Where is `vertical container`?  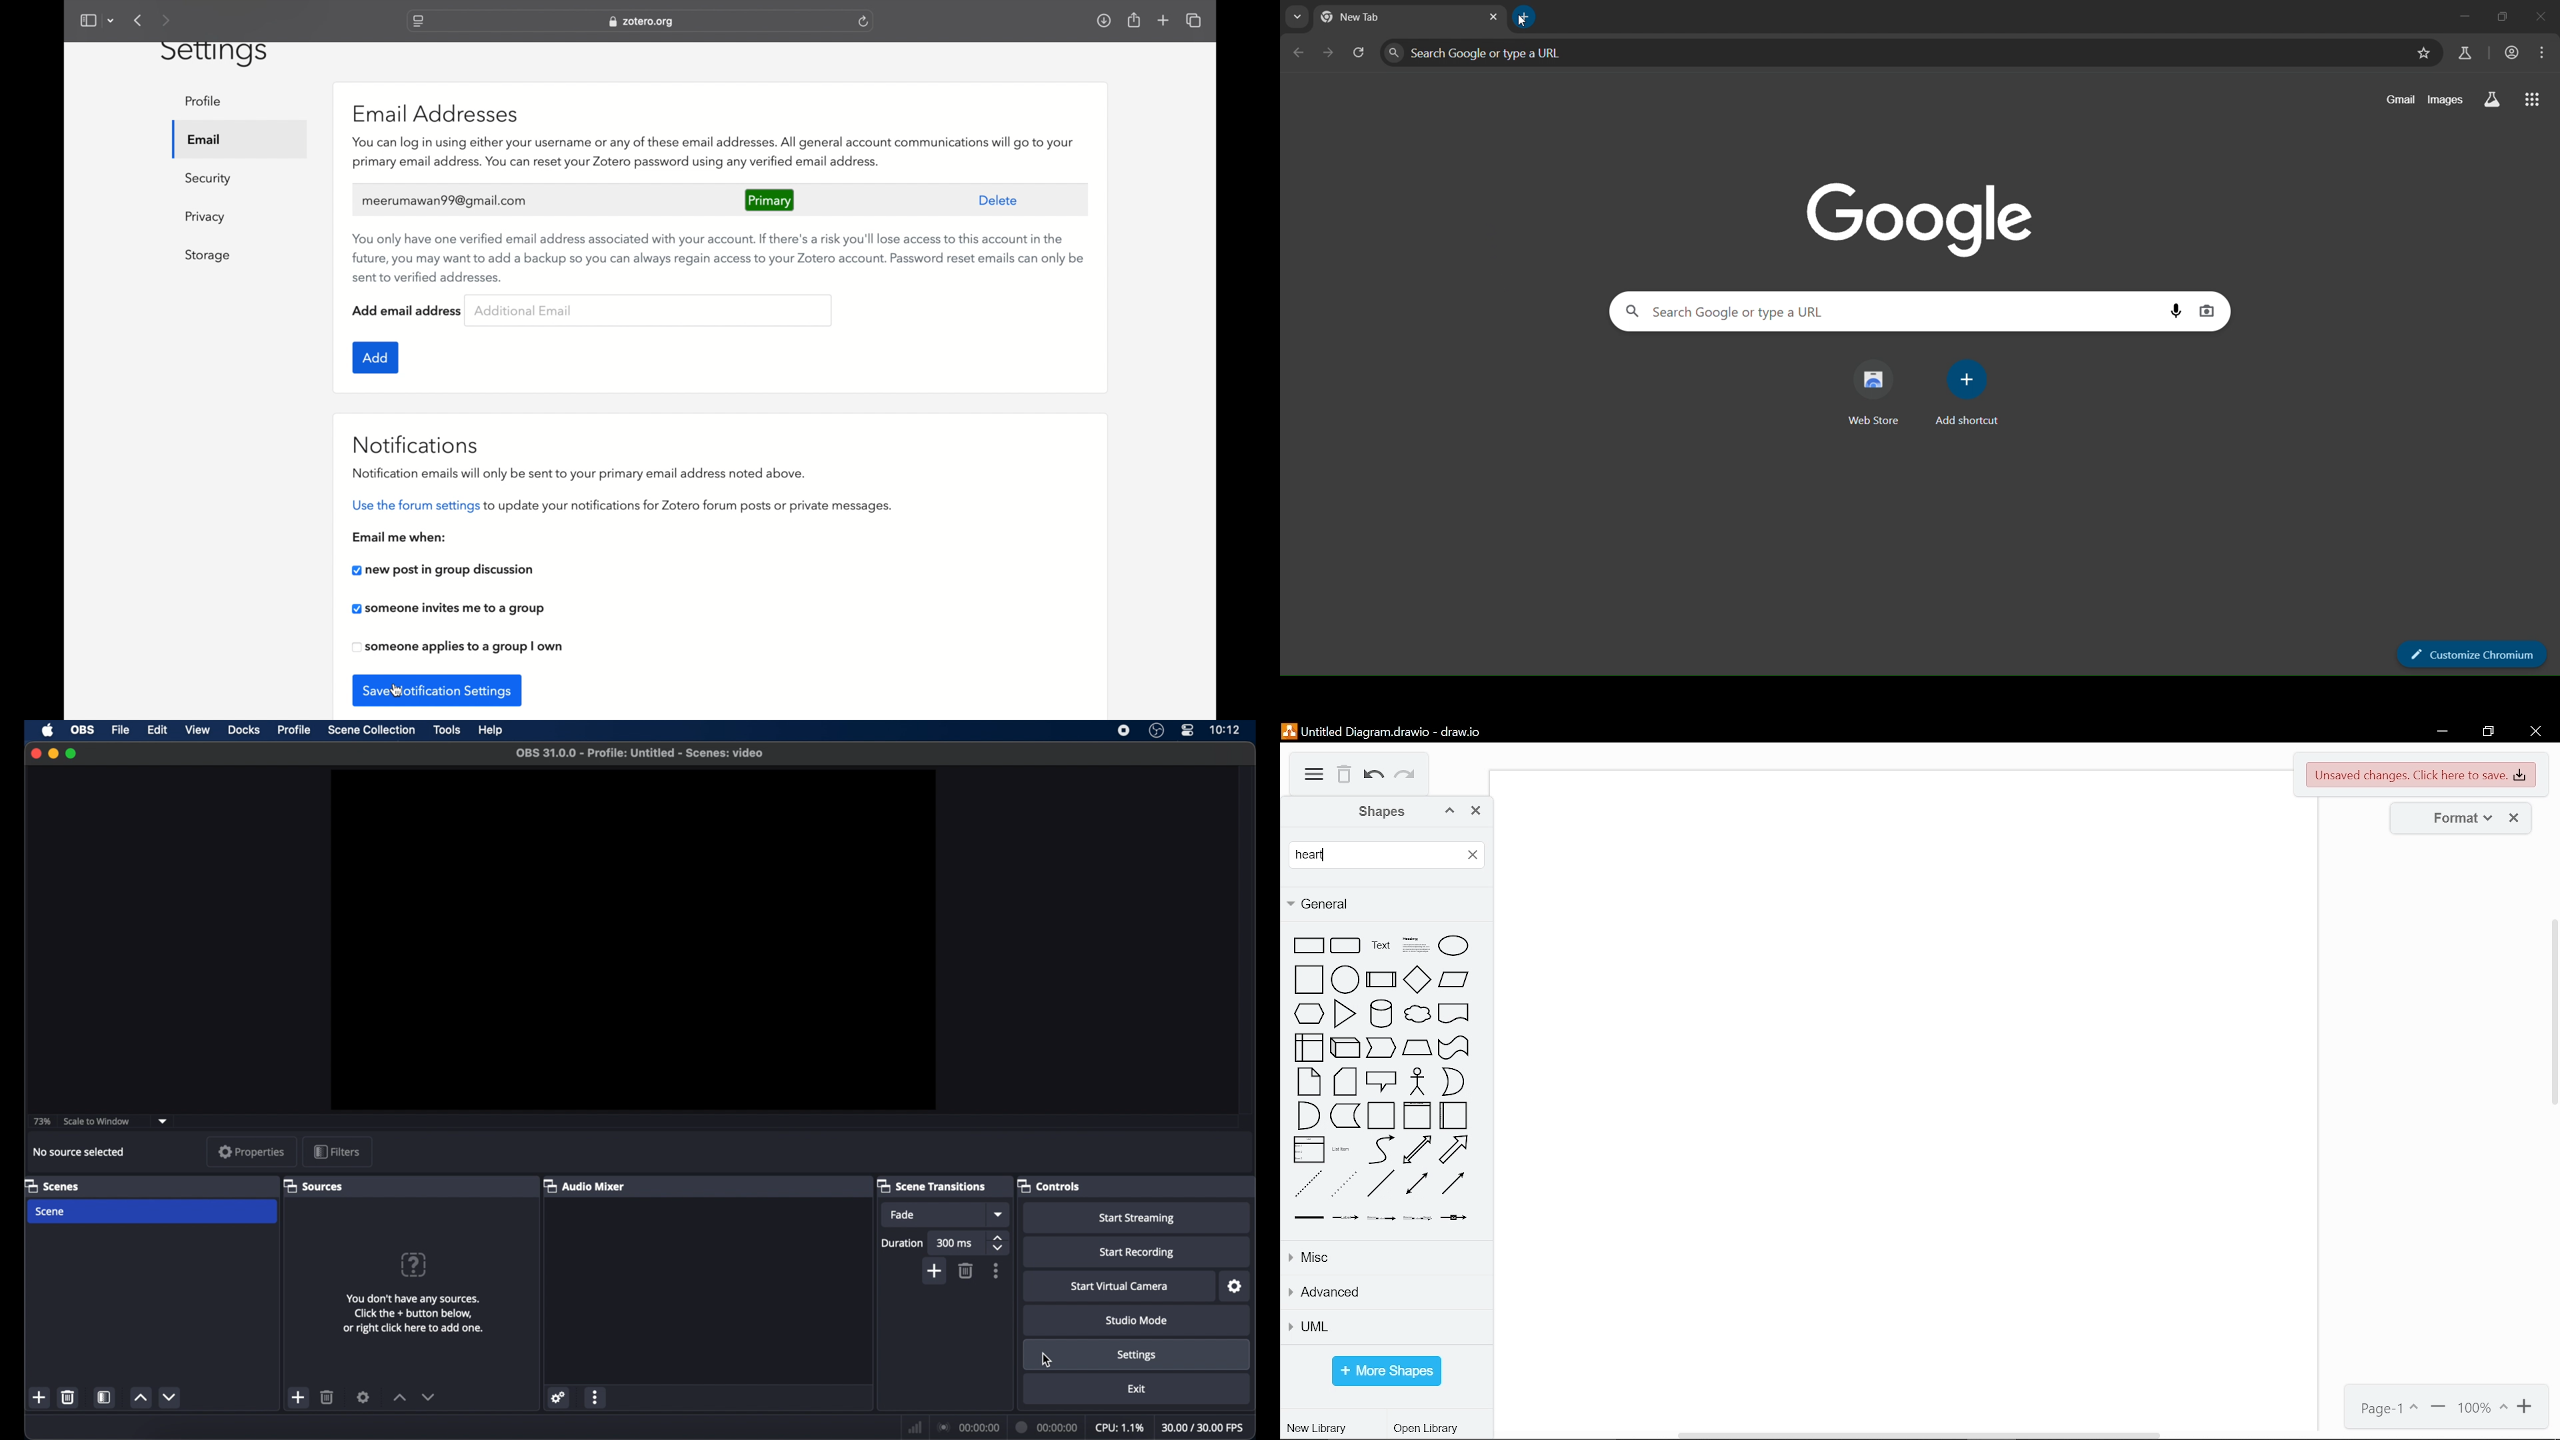 vertical container is located at coordinates (1416, 1117).